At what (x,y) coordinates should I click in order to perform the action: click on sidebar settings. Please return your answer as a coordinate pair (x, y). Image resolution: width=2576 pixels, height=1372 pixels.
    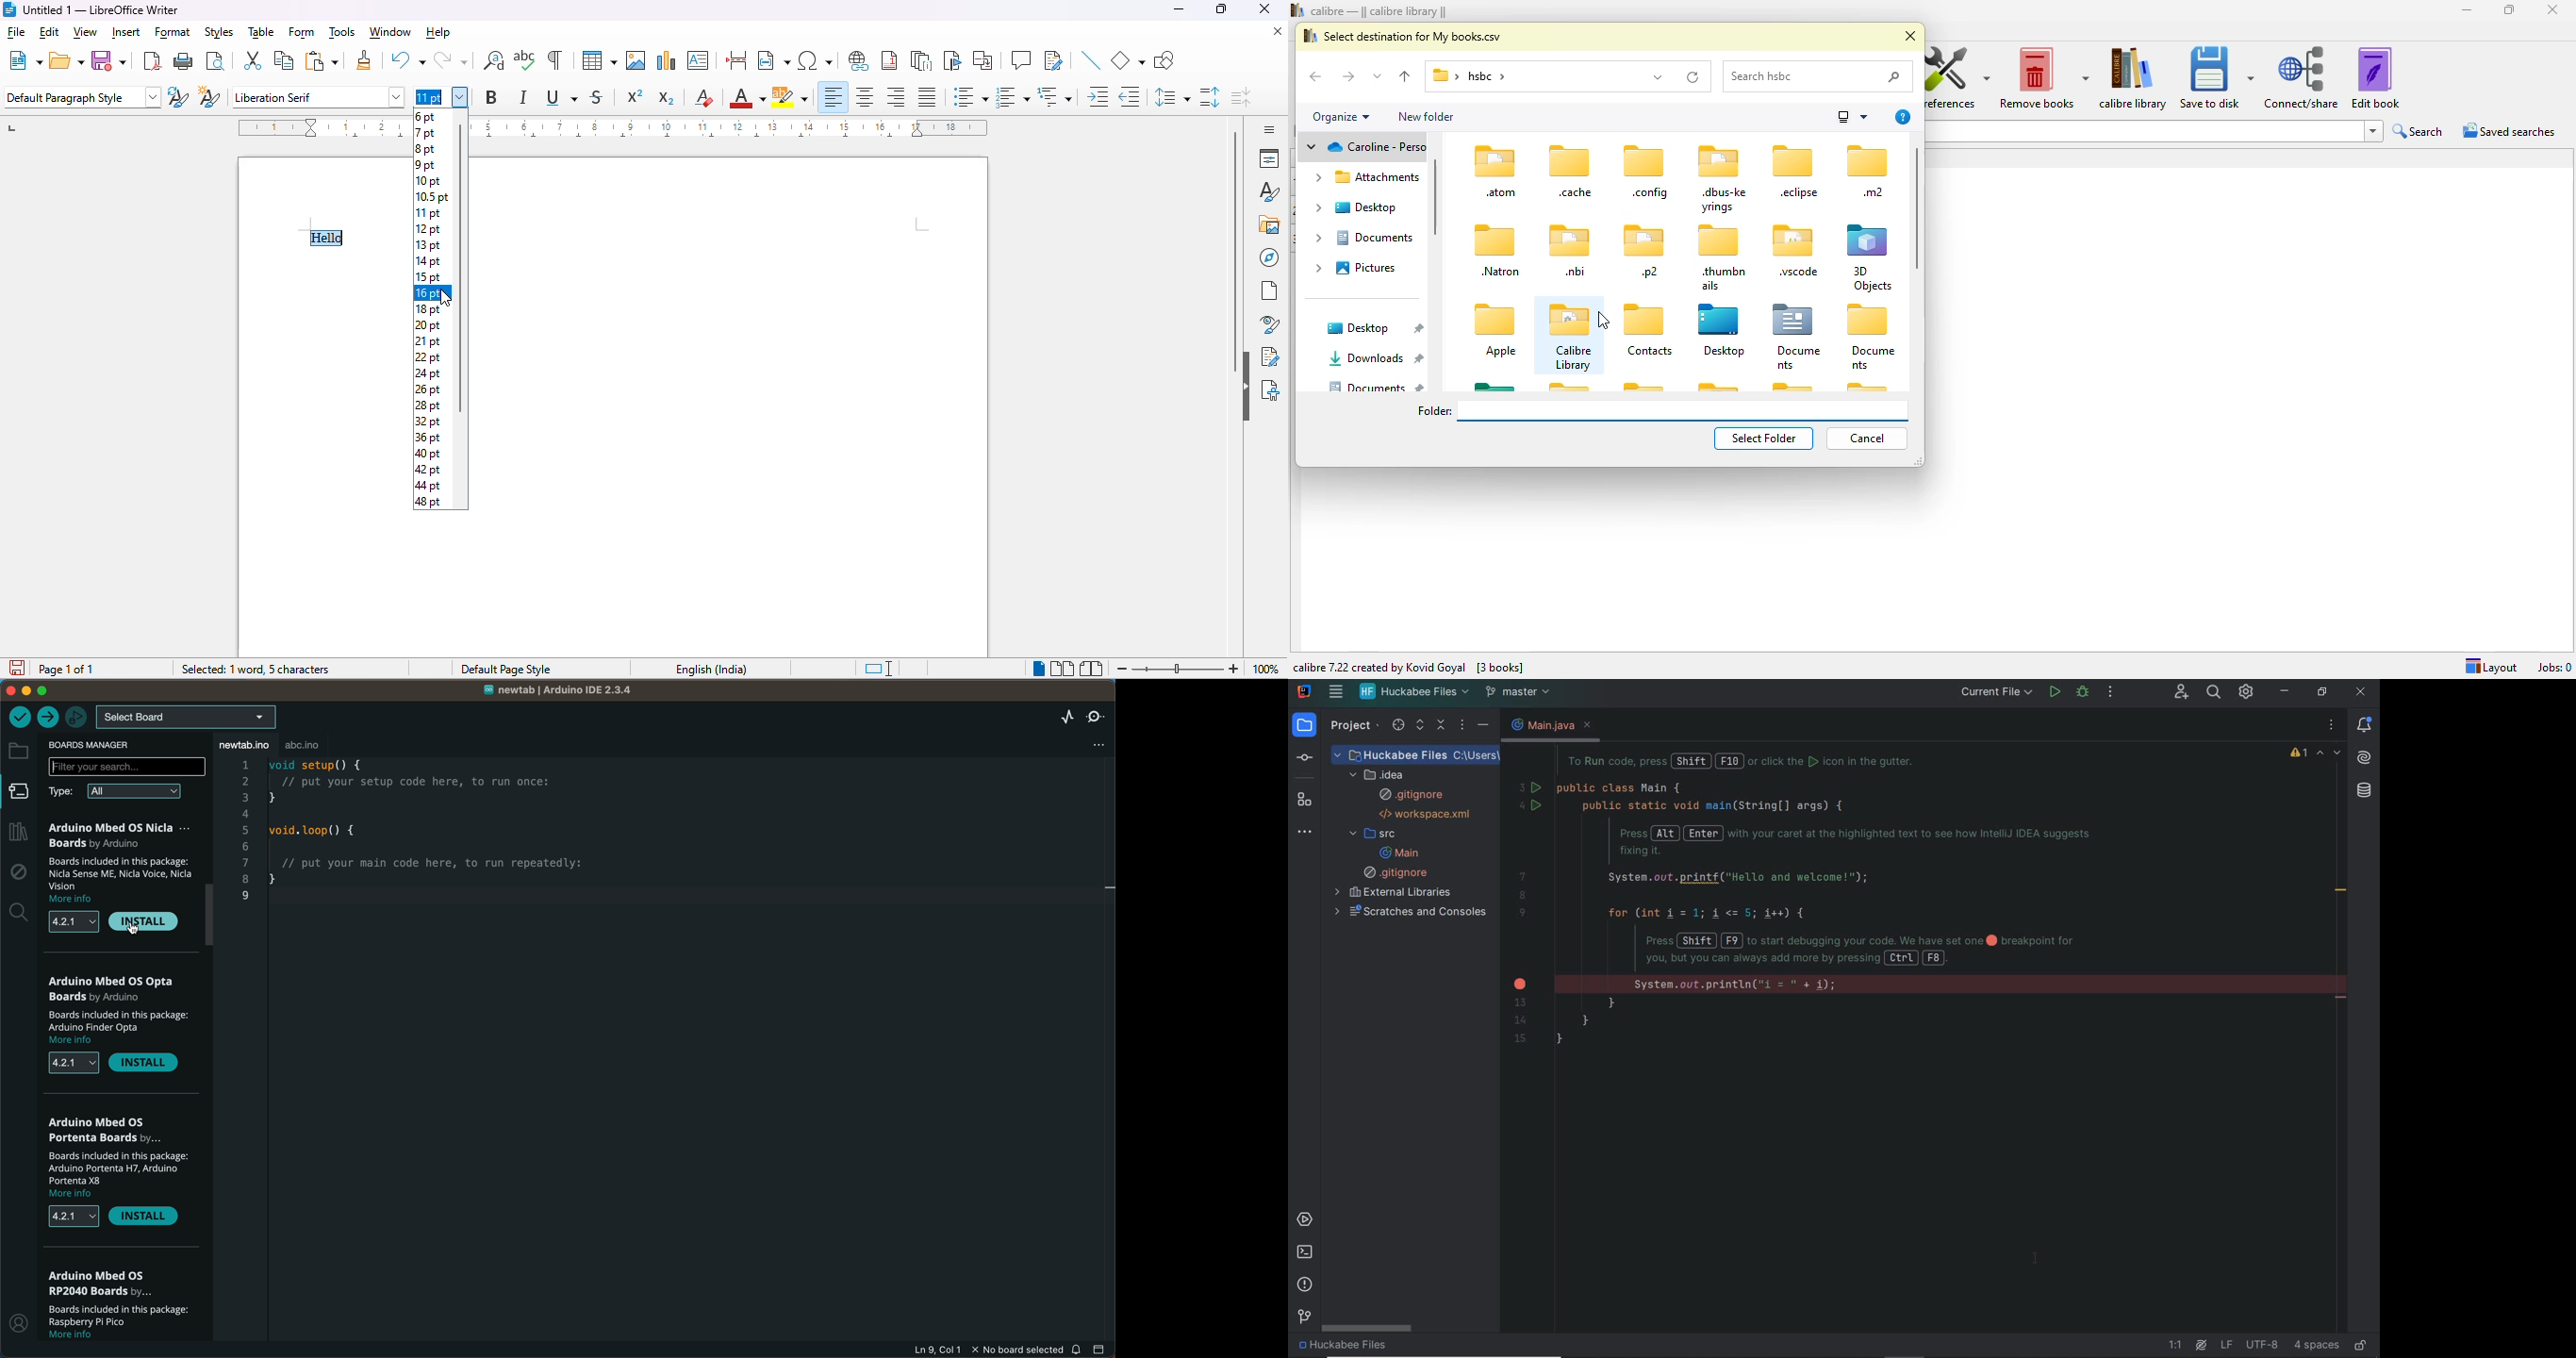
    Looking at the image, I should click on (1269, 129).